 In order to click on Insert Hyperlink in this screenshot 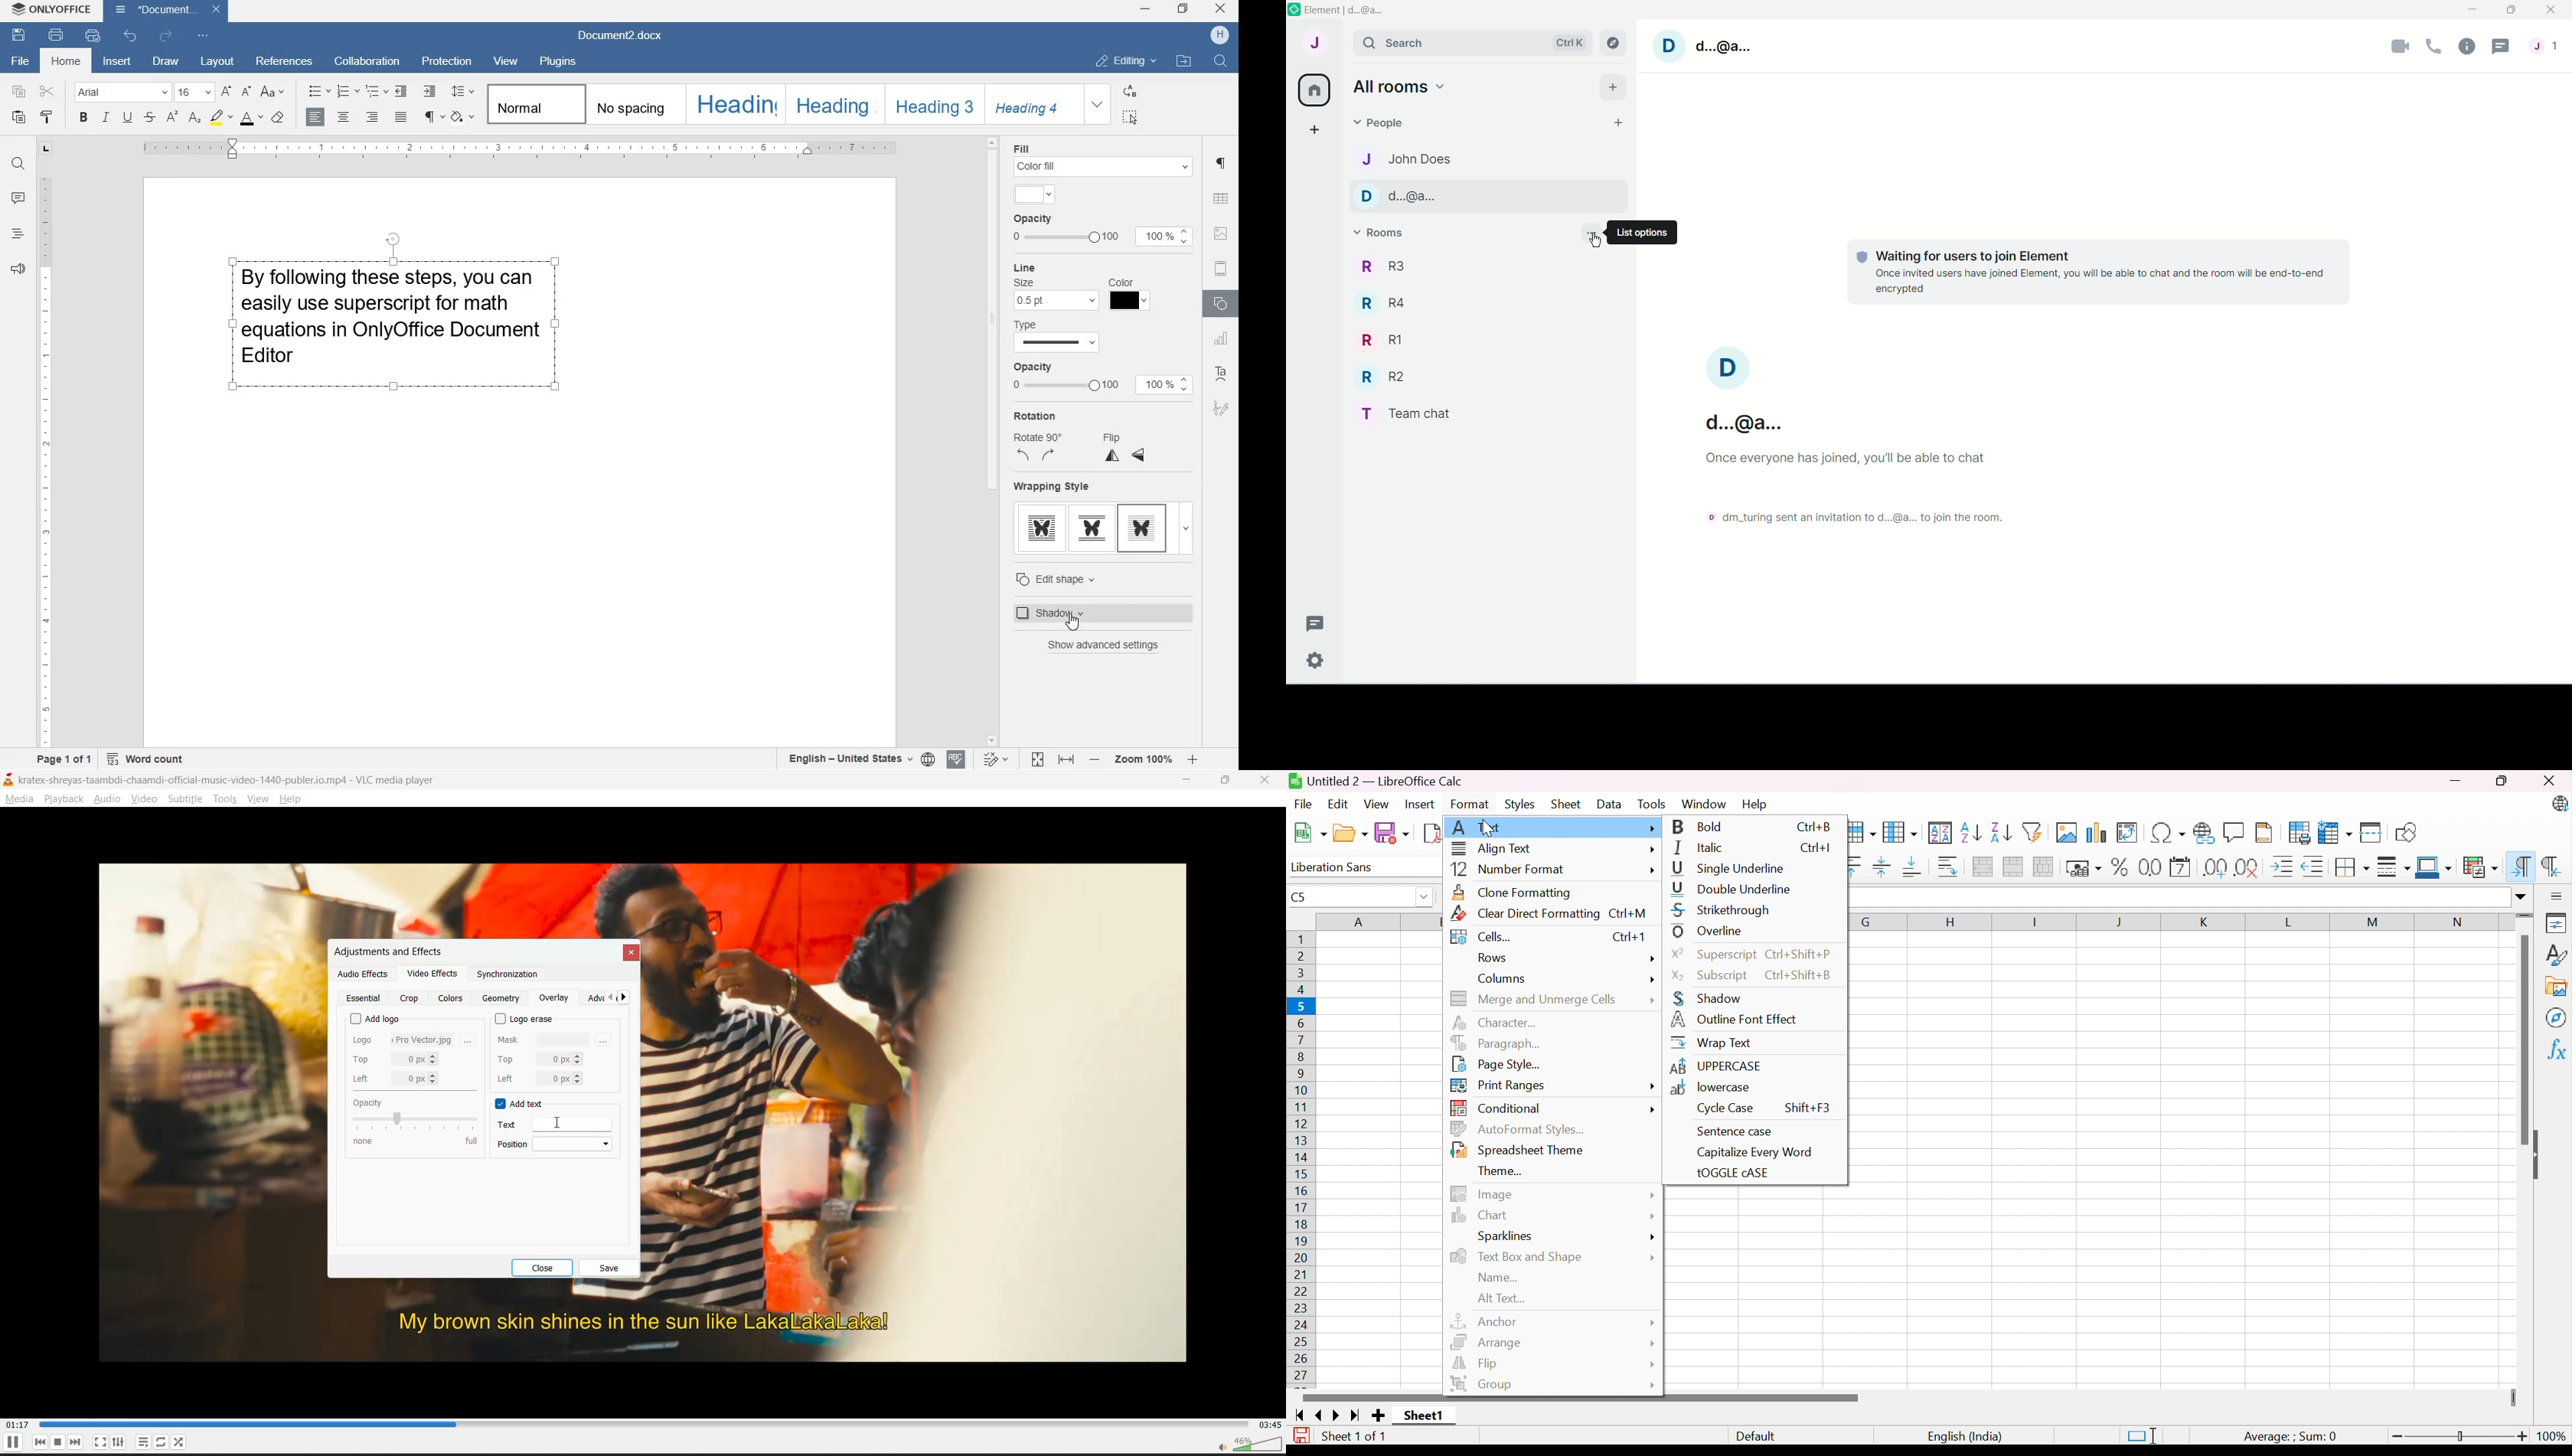, I will do `click(2205, 832)`.